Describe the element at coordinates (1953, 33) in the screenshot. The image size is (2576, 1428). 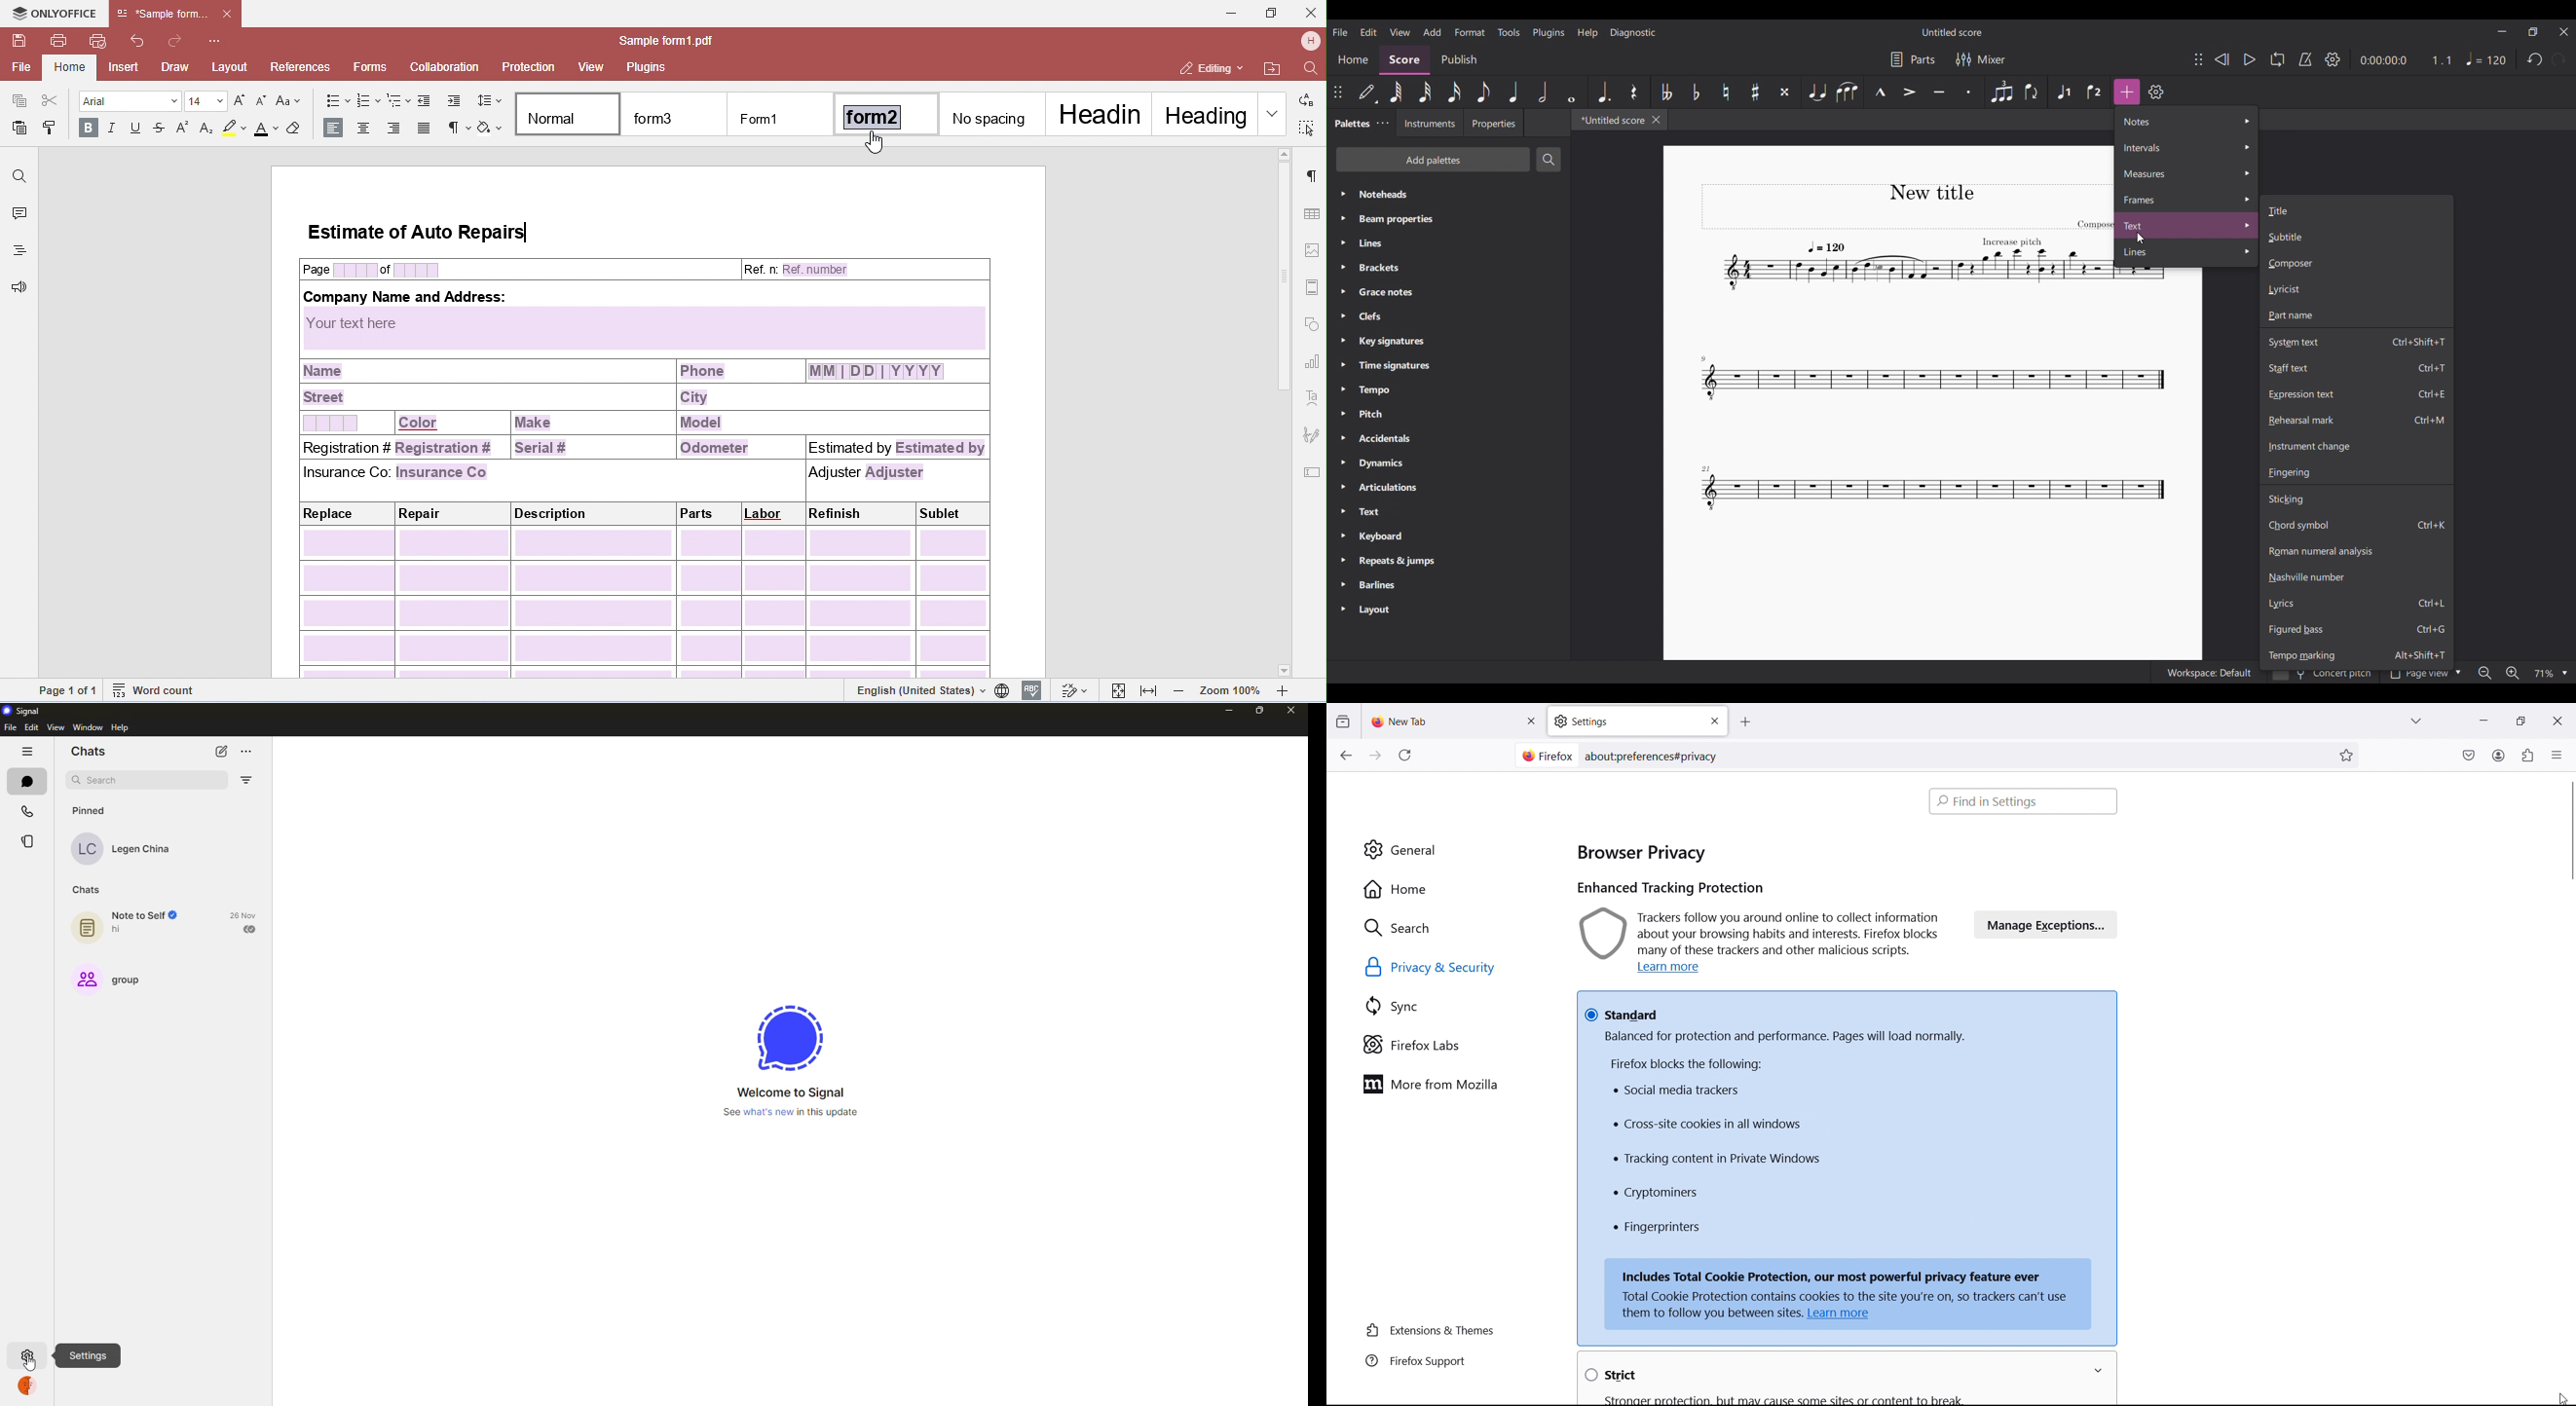
I see `Untitled score` at that location.